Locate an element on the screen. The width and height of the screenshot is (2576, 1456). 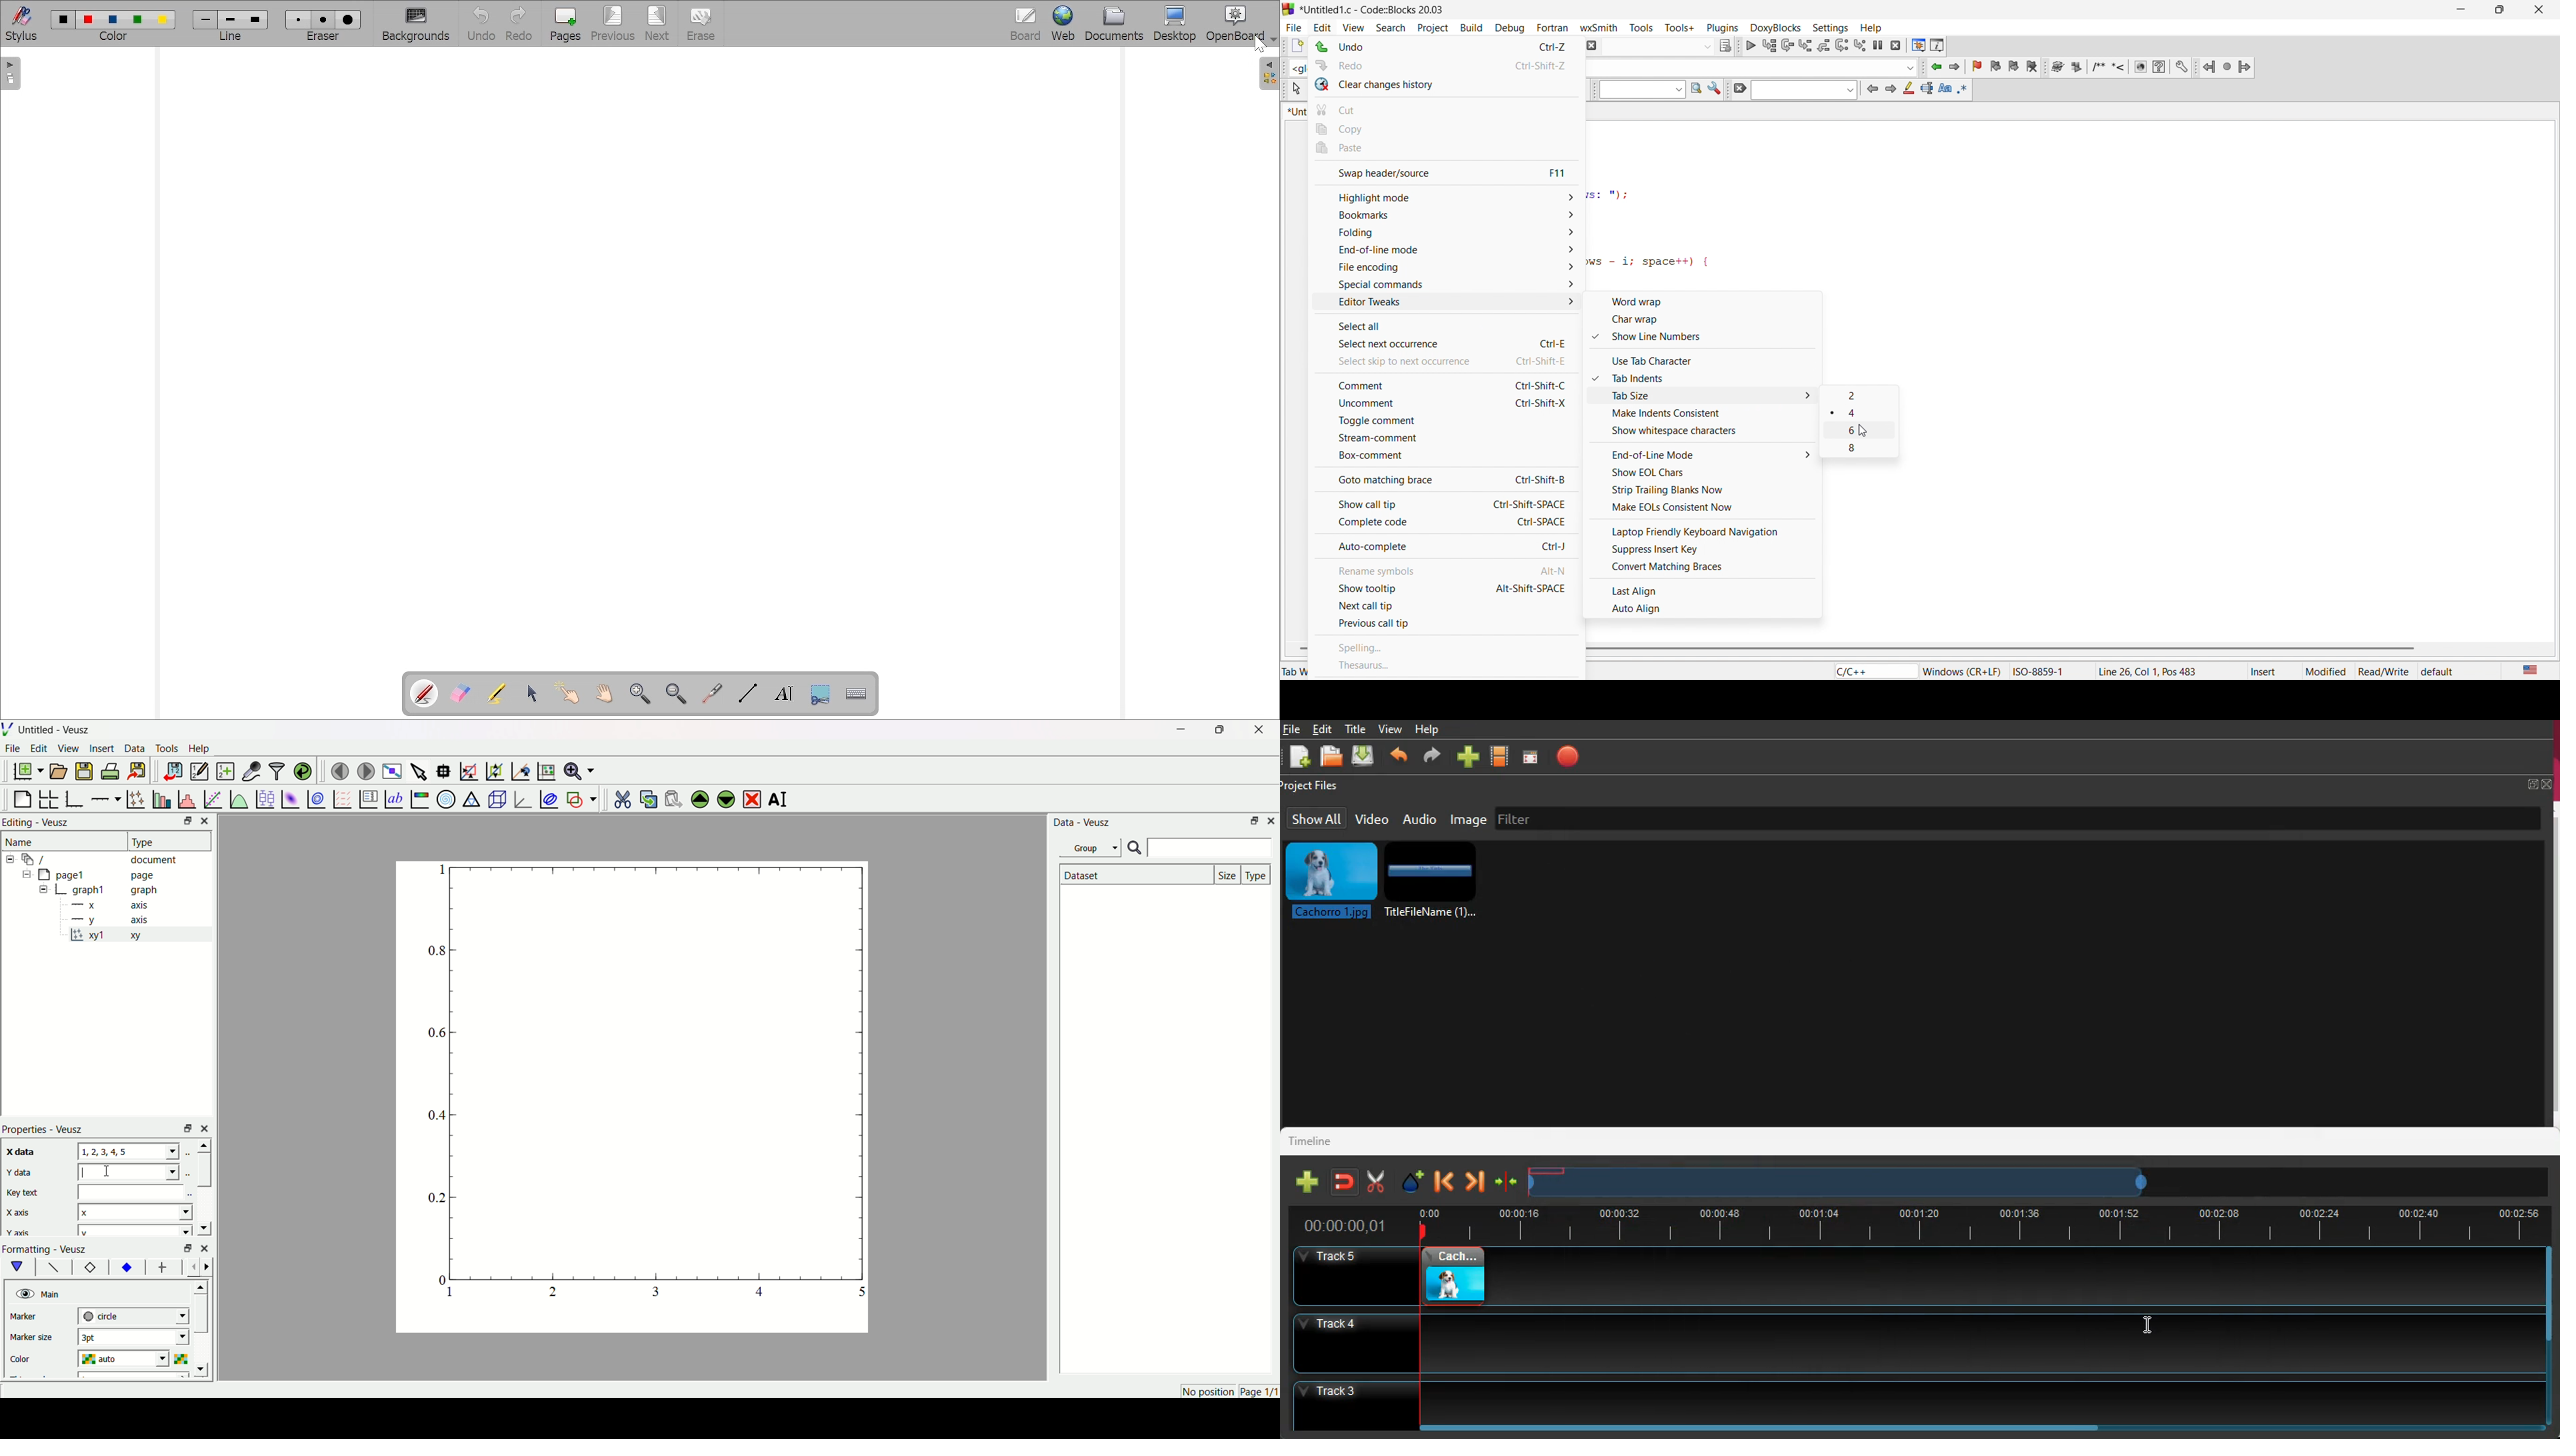
move up is located at coordinates (203, 1285).